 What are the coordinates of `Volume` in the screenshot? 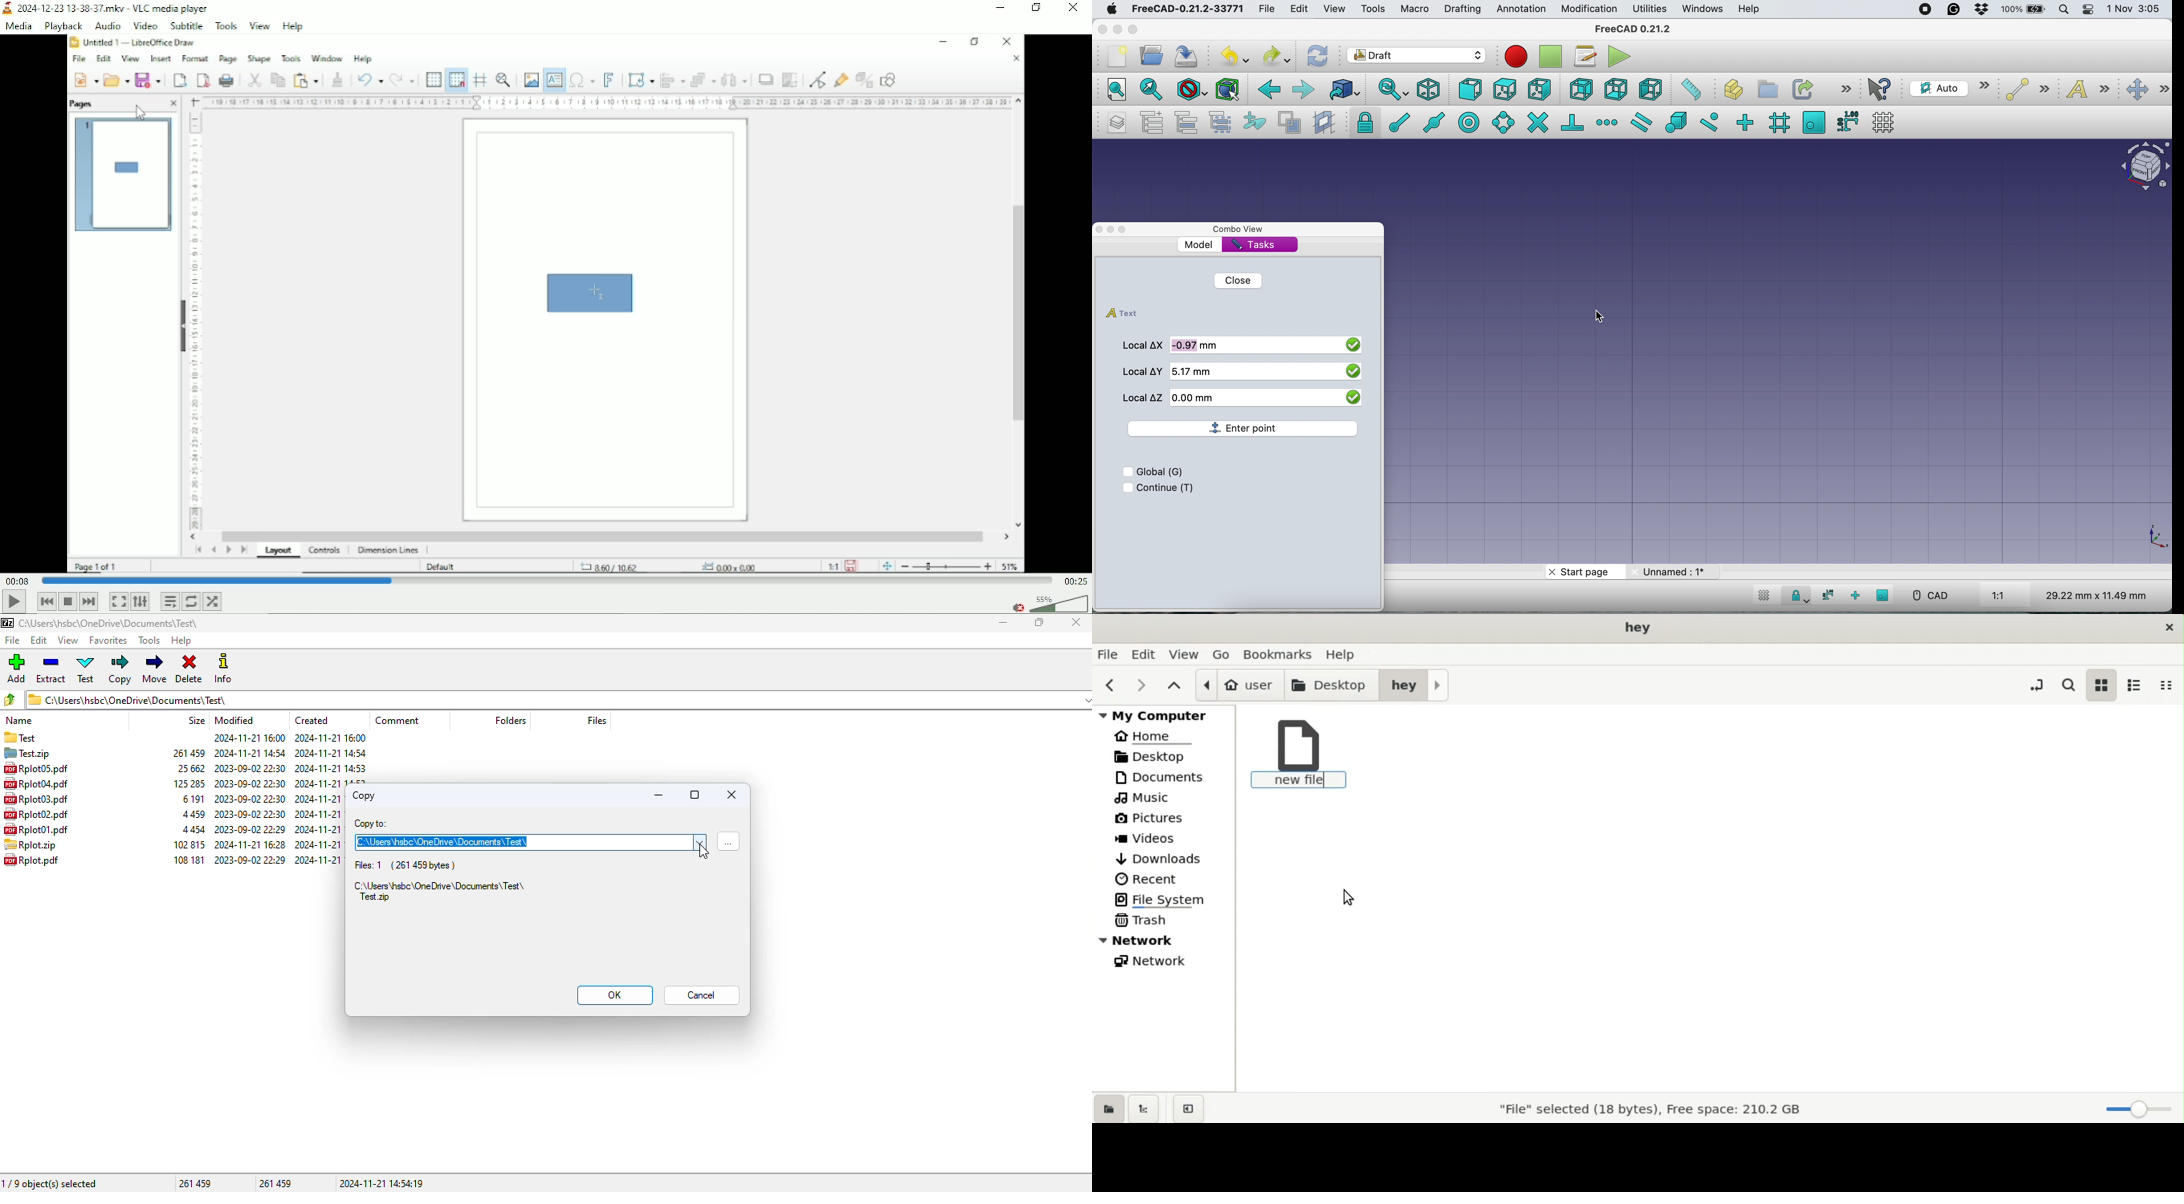 It's located at (1046, 603).